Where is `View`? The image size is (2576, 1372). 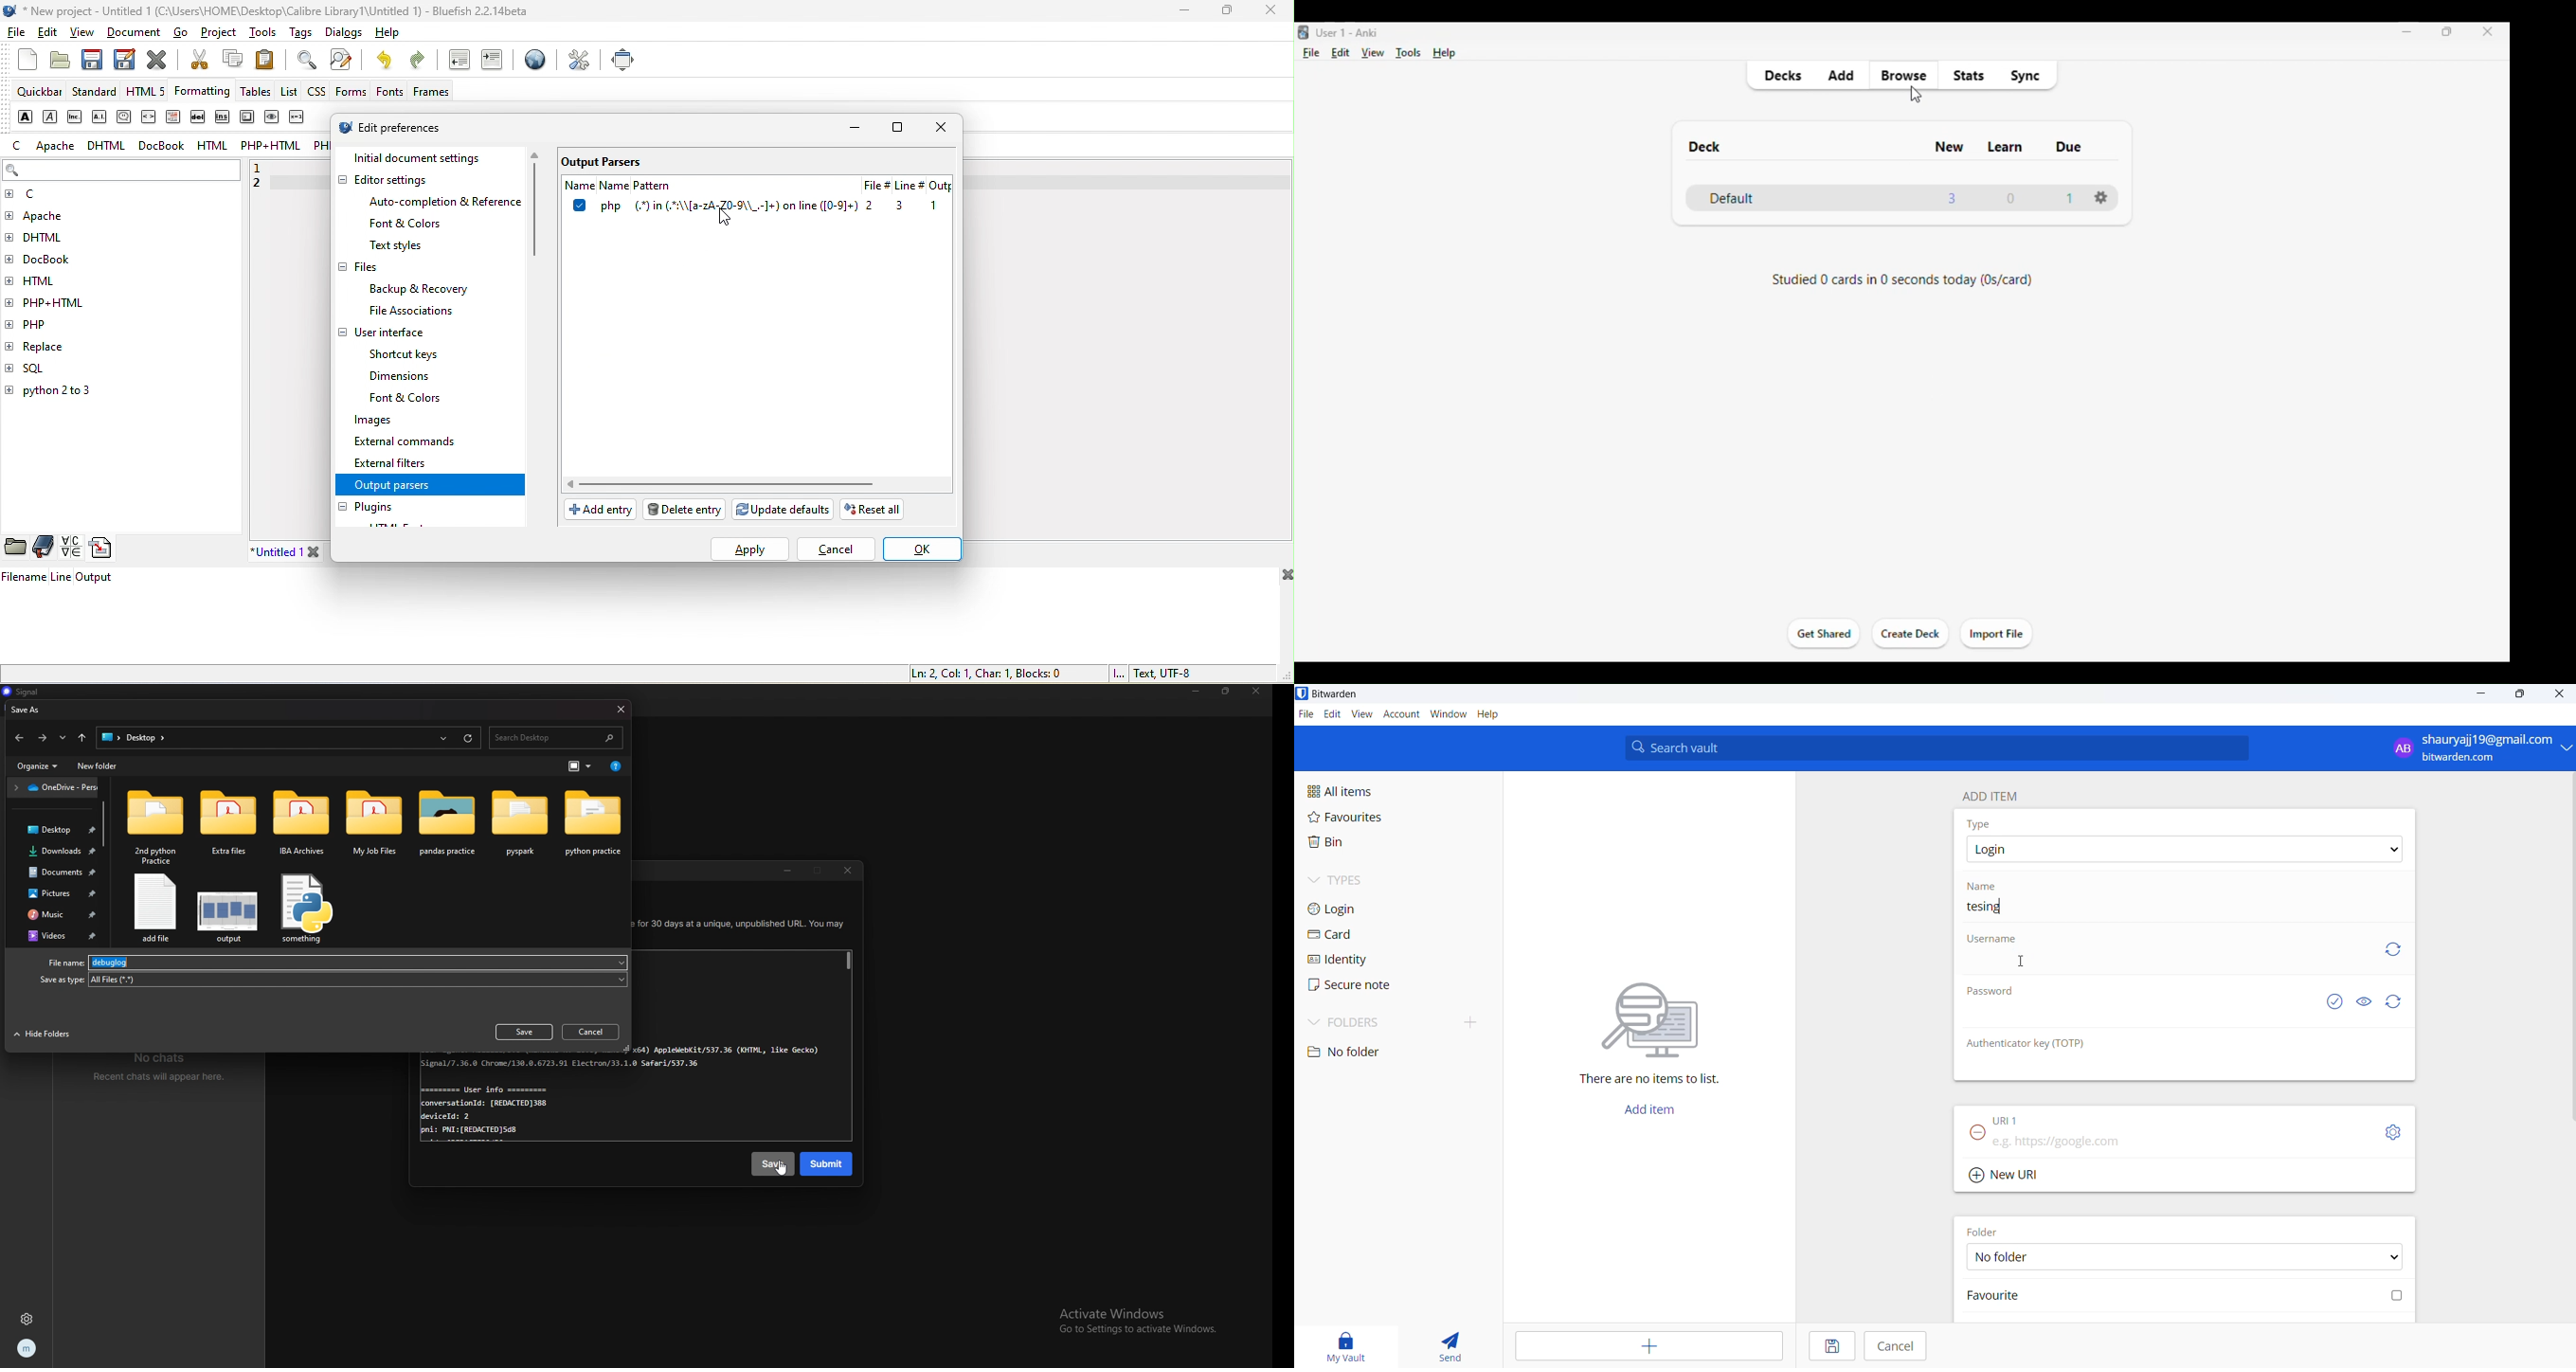 View is located at coordinates (1363, 715).